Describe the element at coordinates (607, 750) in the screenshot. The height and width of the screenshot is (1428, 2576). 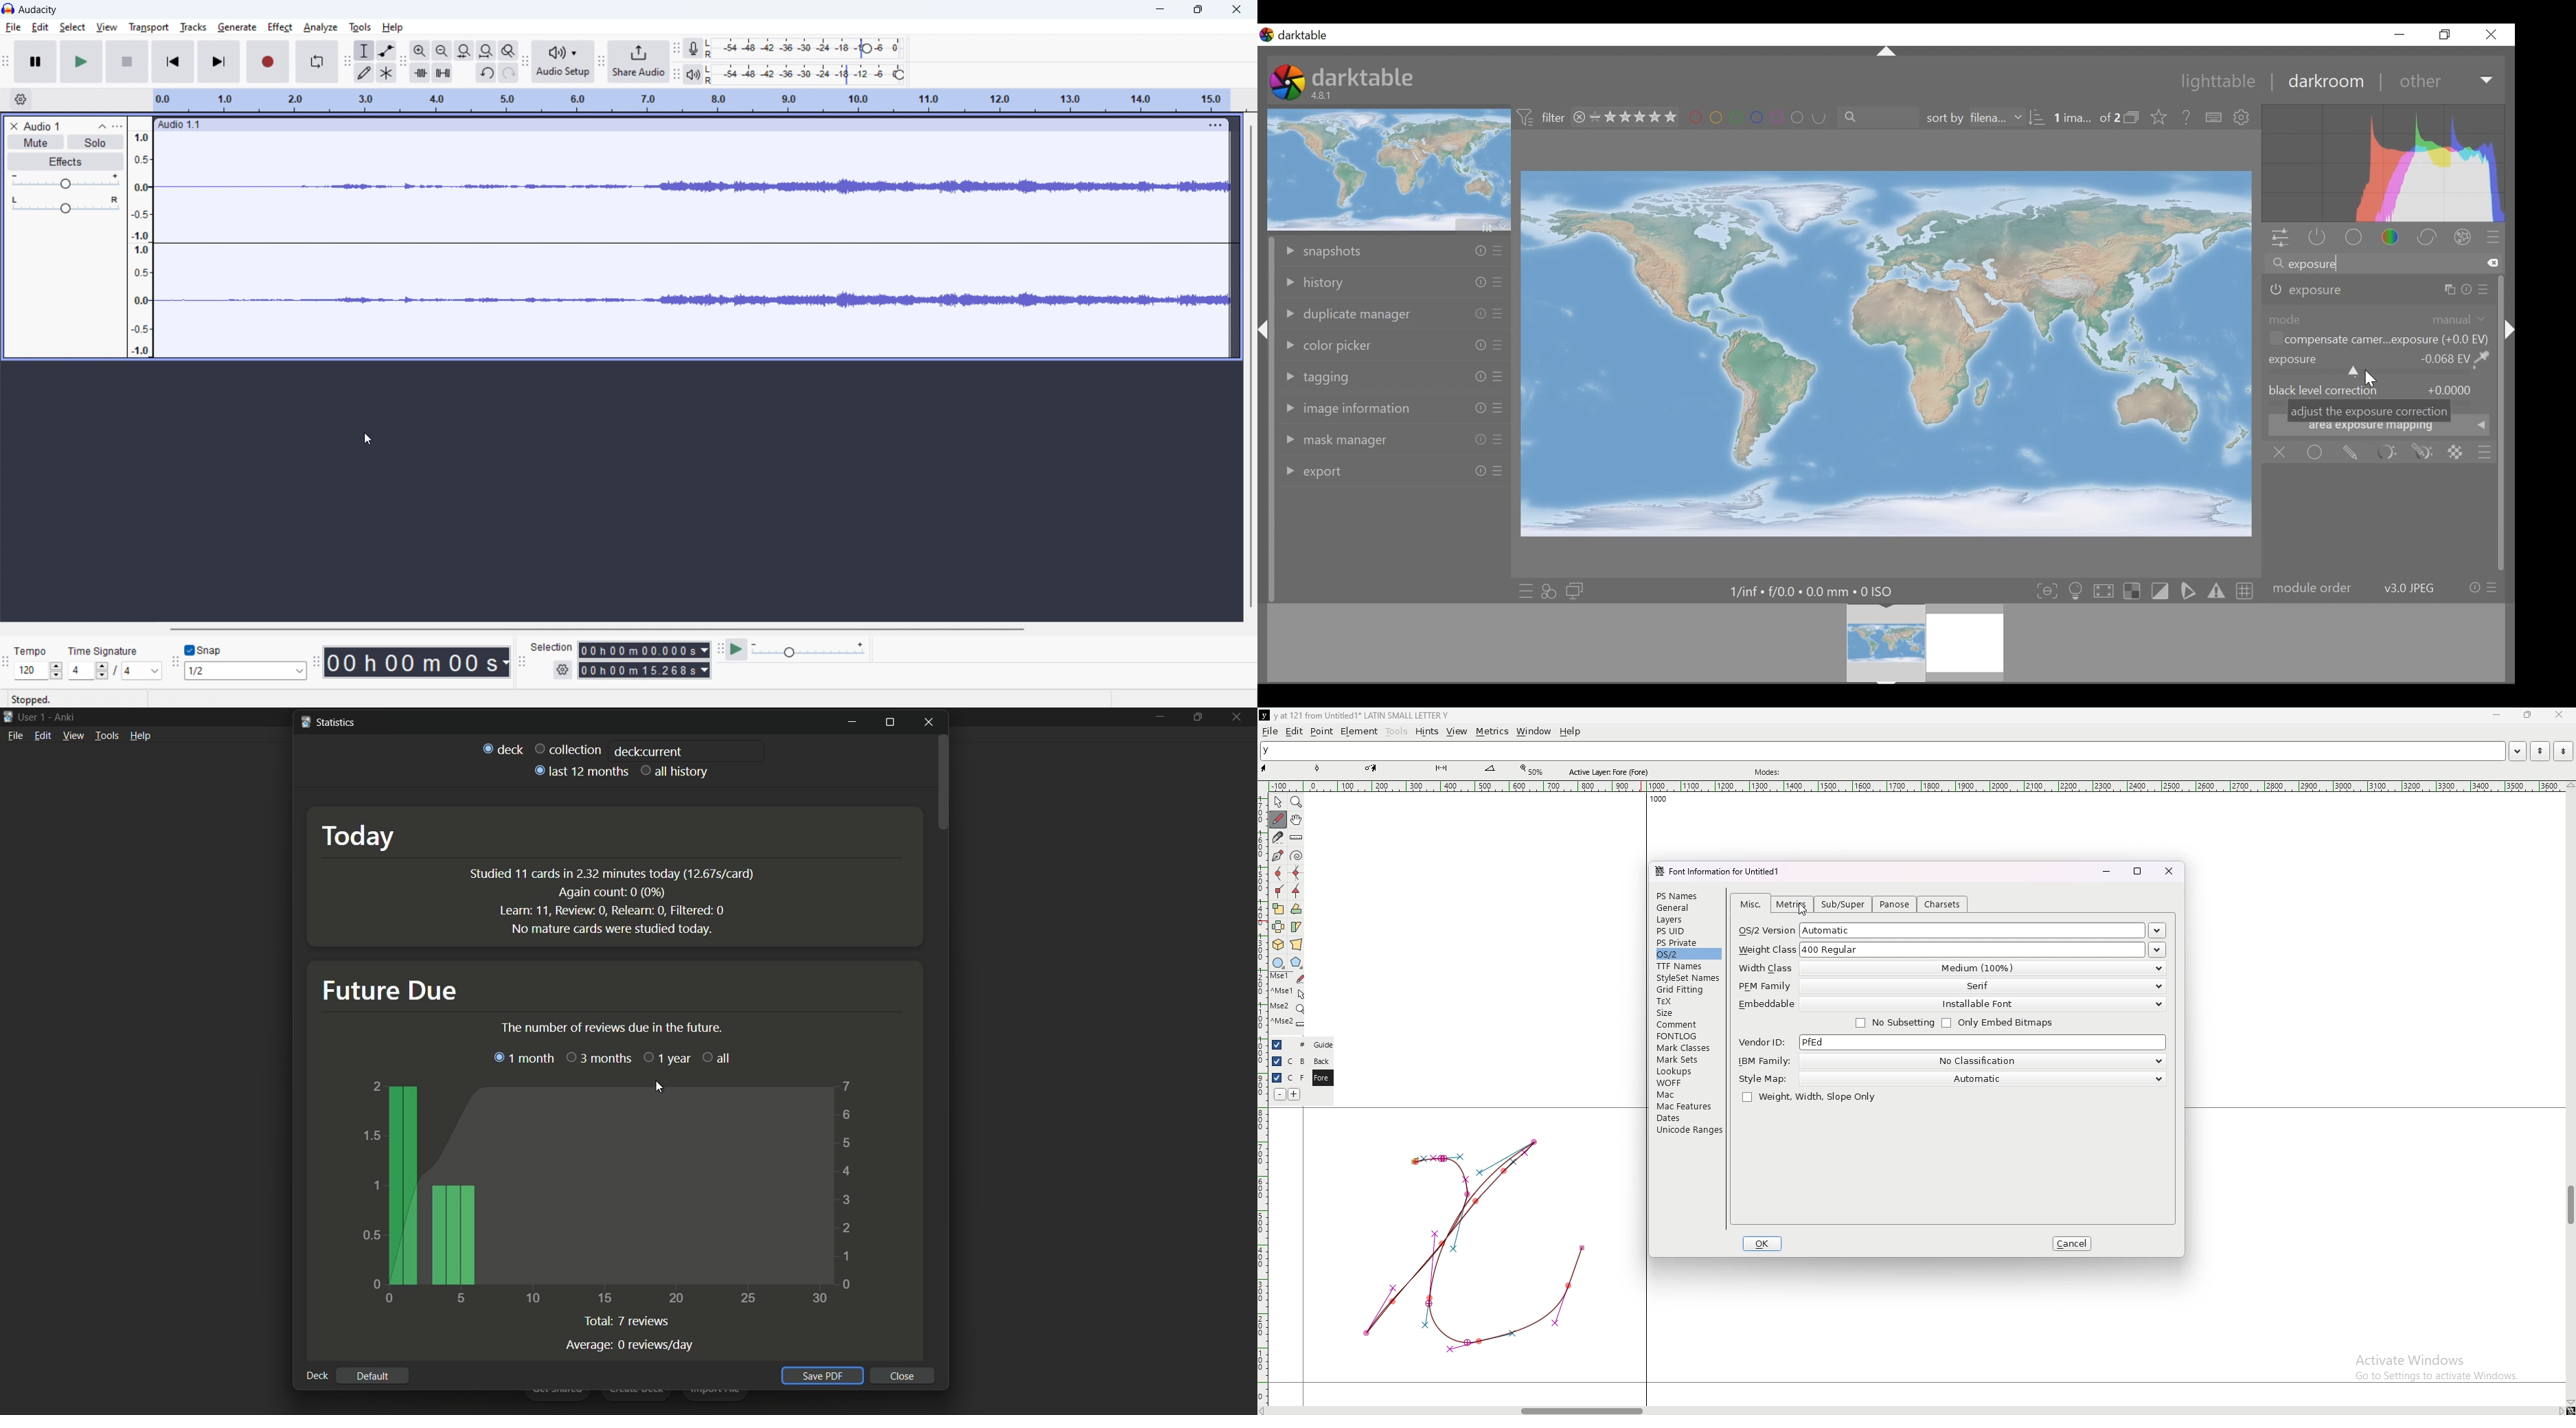
I see `collection deck : current` at that location.